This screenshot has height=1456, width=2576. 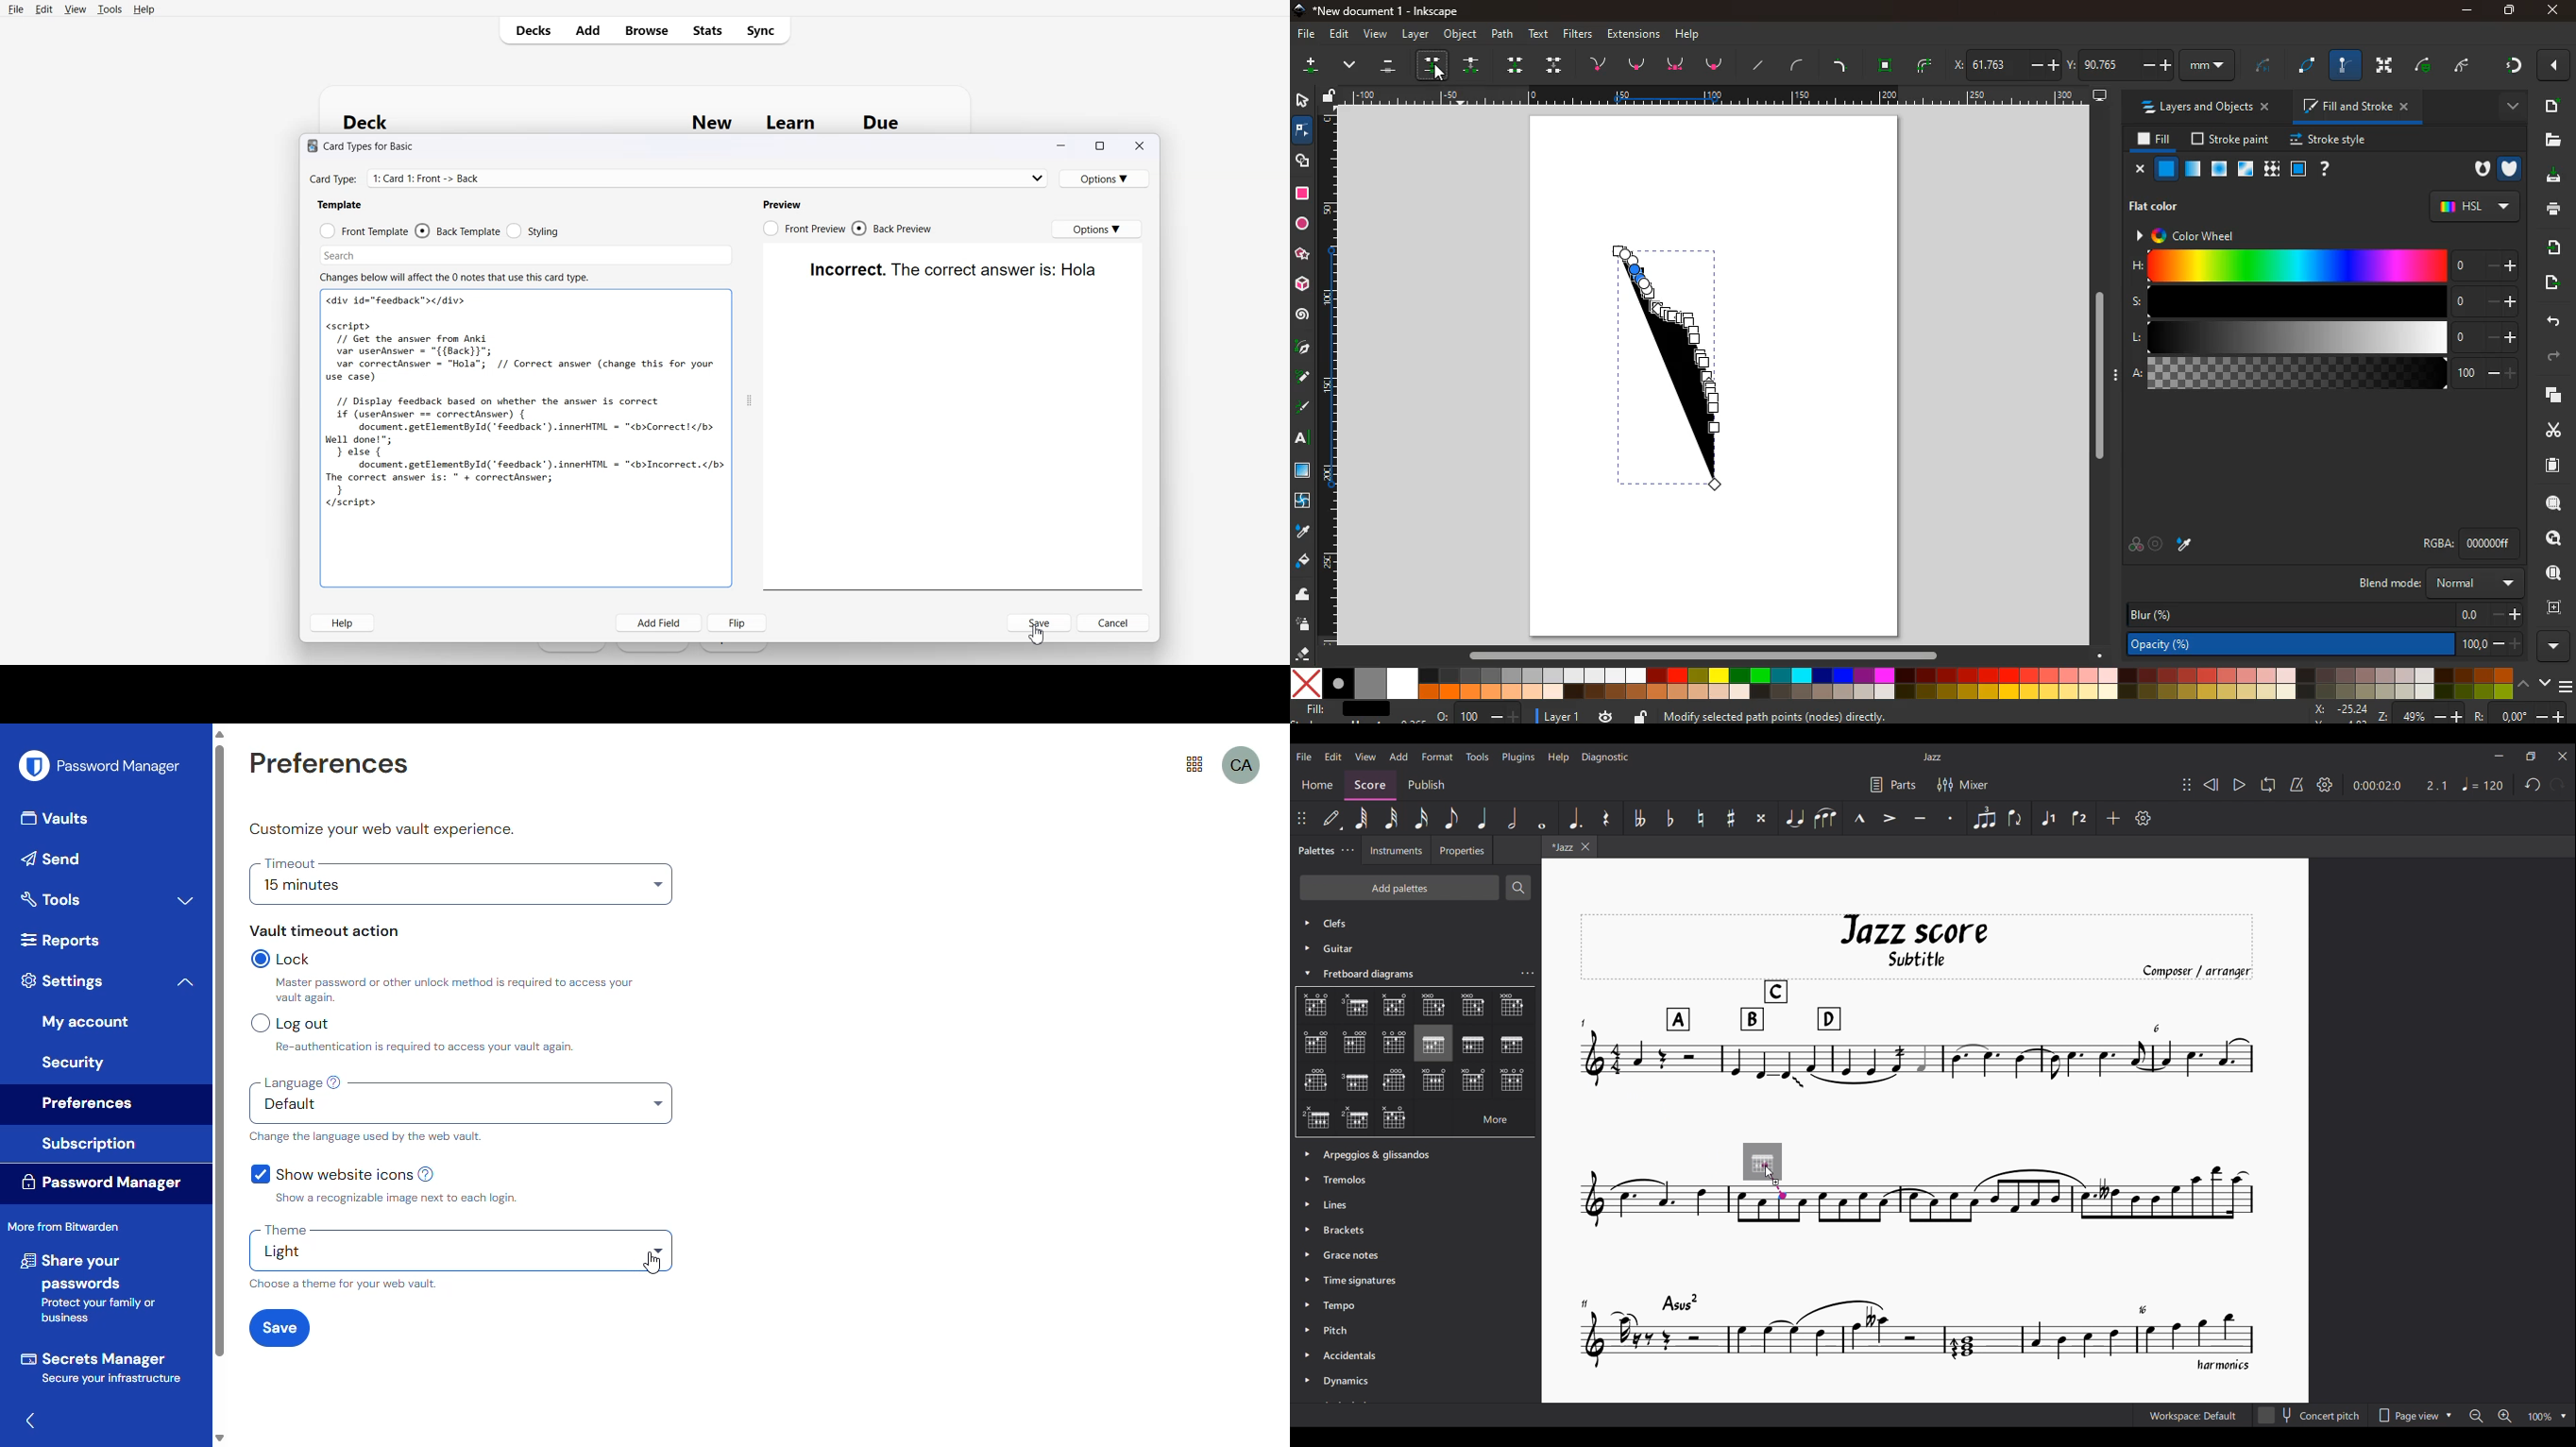 What do you see at coordinates (458, 230) in the screenshot?
I see `Back template` at bounding box center [458, 230].